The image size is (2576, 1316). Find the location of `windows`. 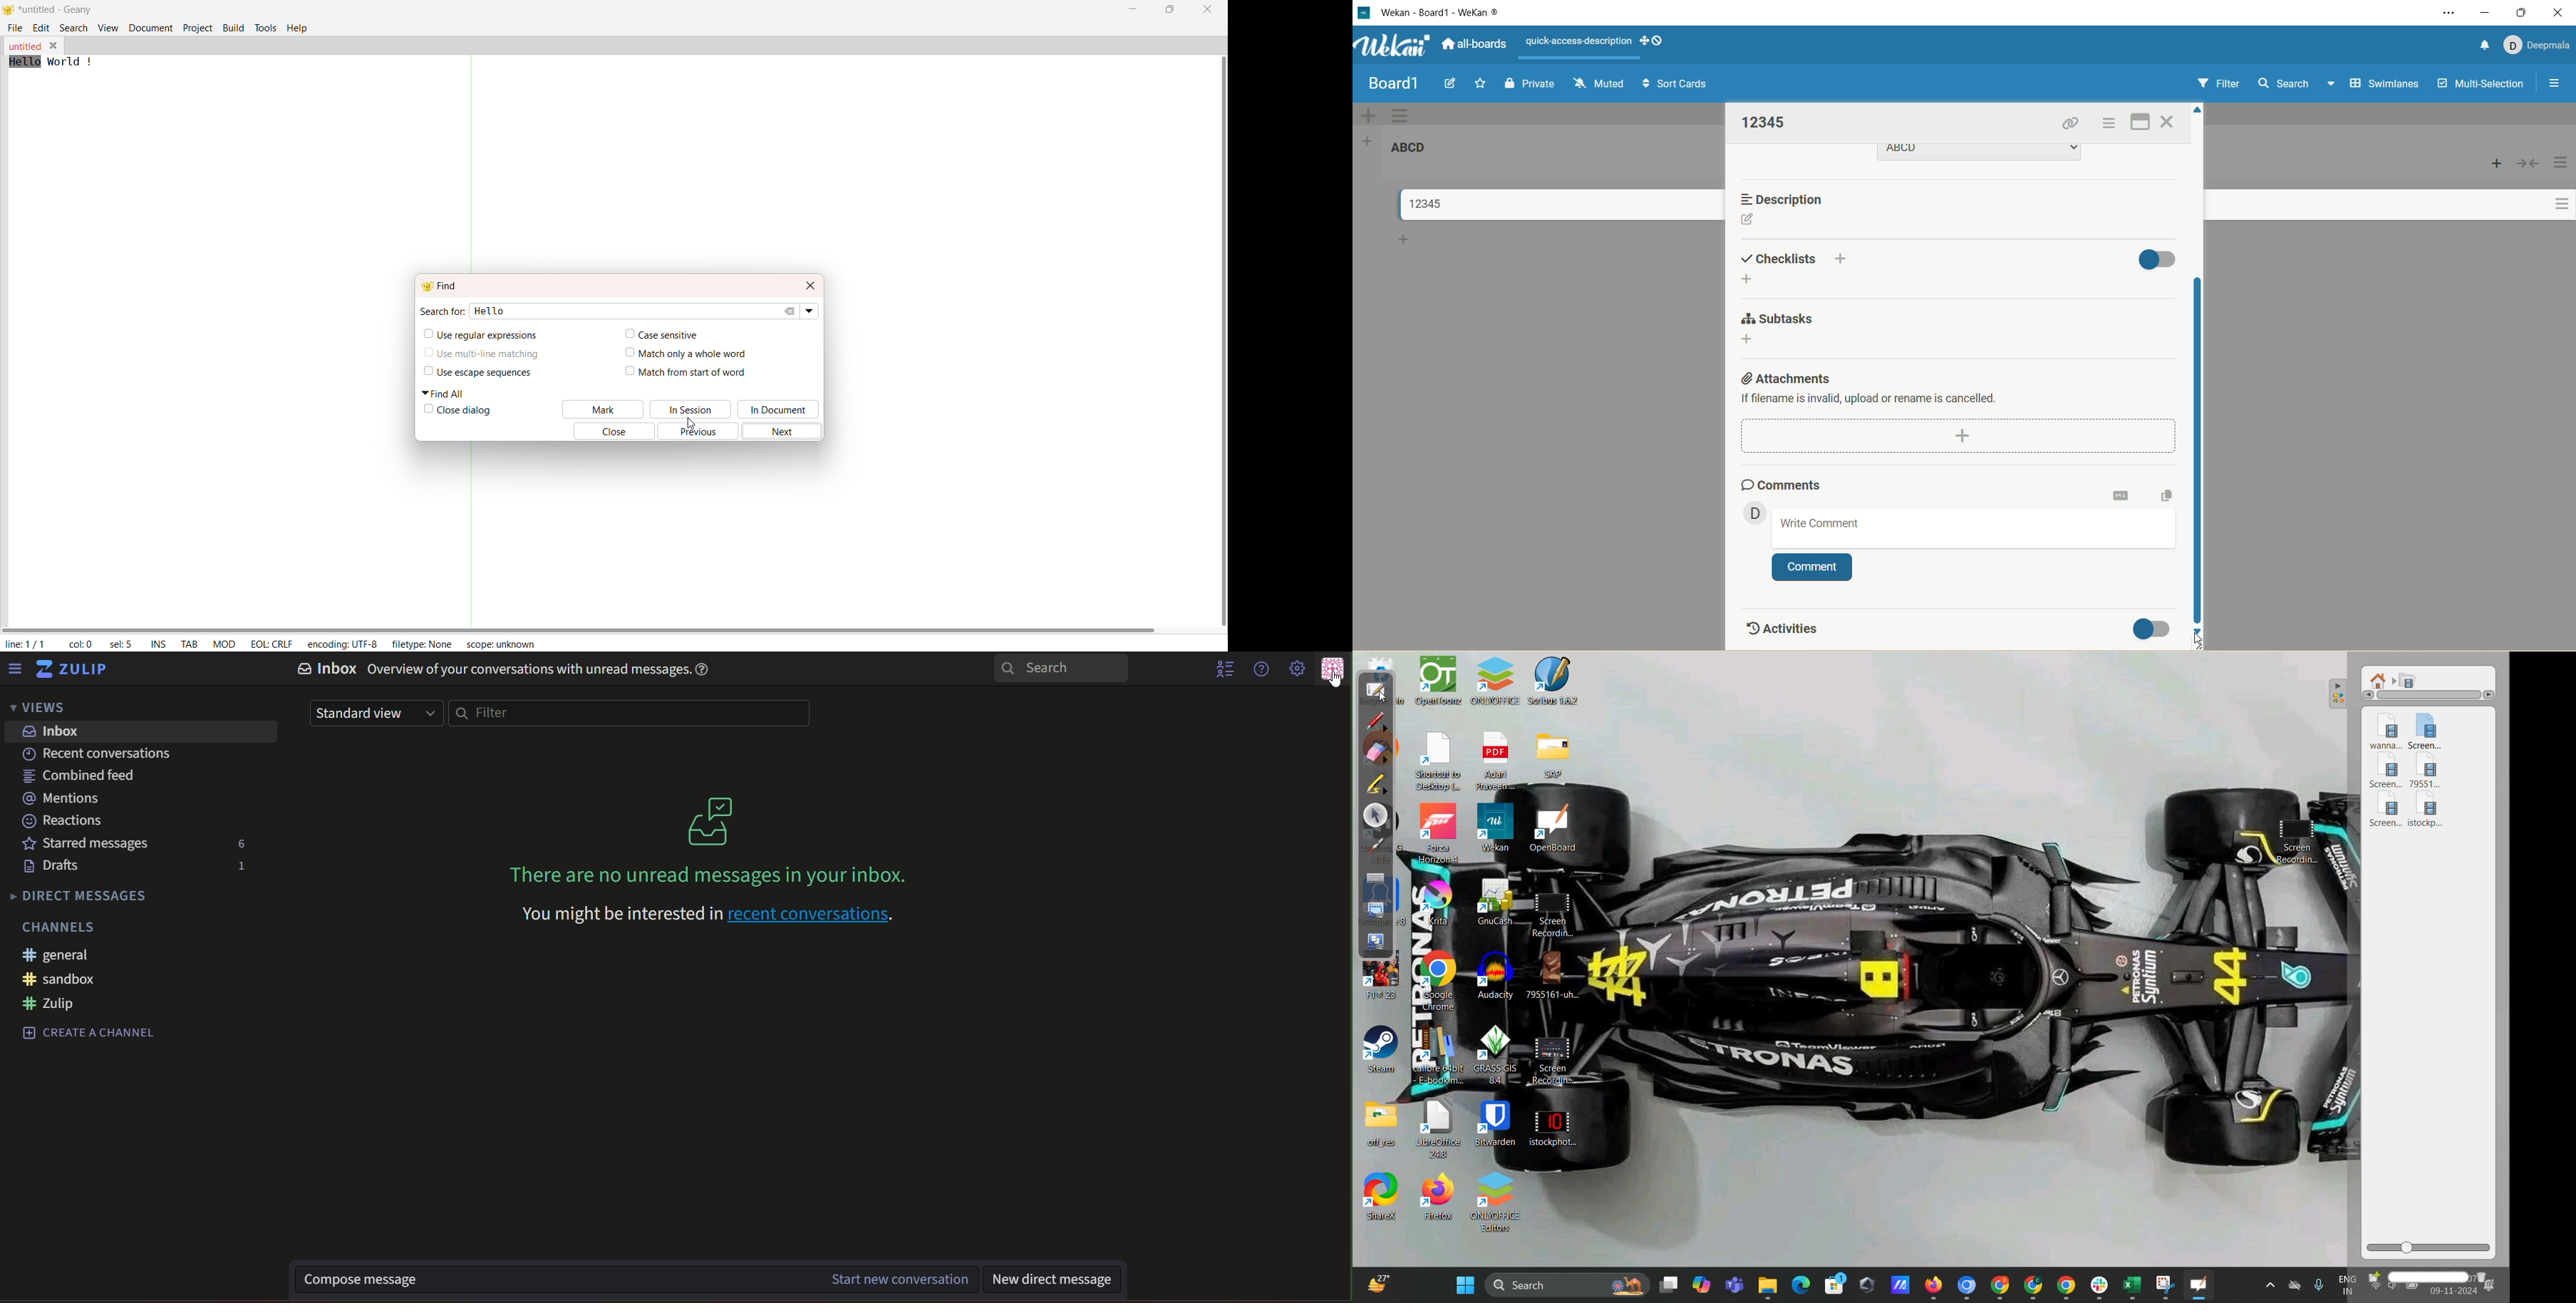

windows is located at coordinates (1467, 1287).